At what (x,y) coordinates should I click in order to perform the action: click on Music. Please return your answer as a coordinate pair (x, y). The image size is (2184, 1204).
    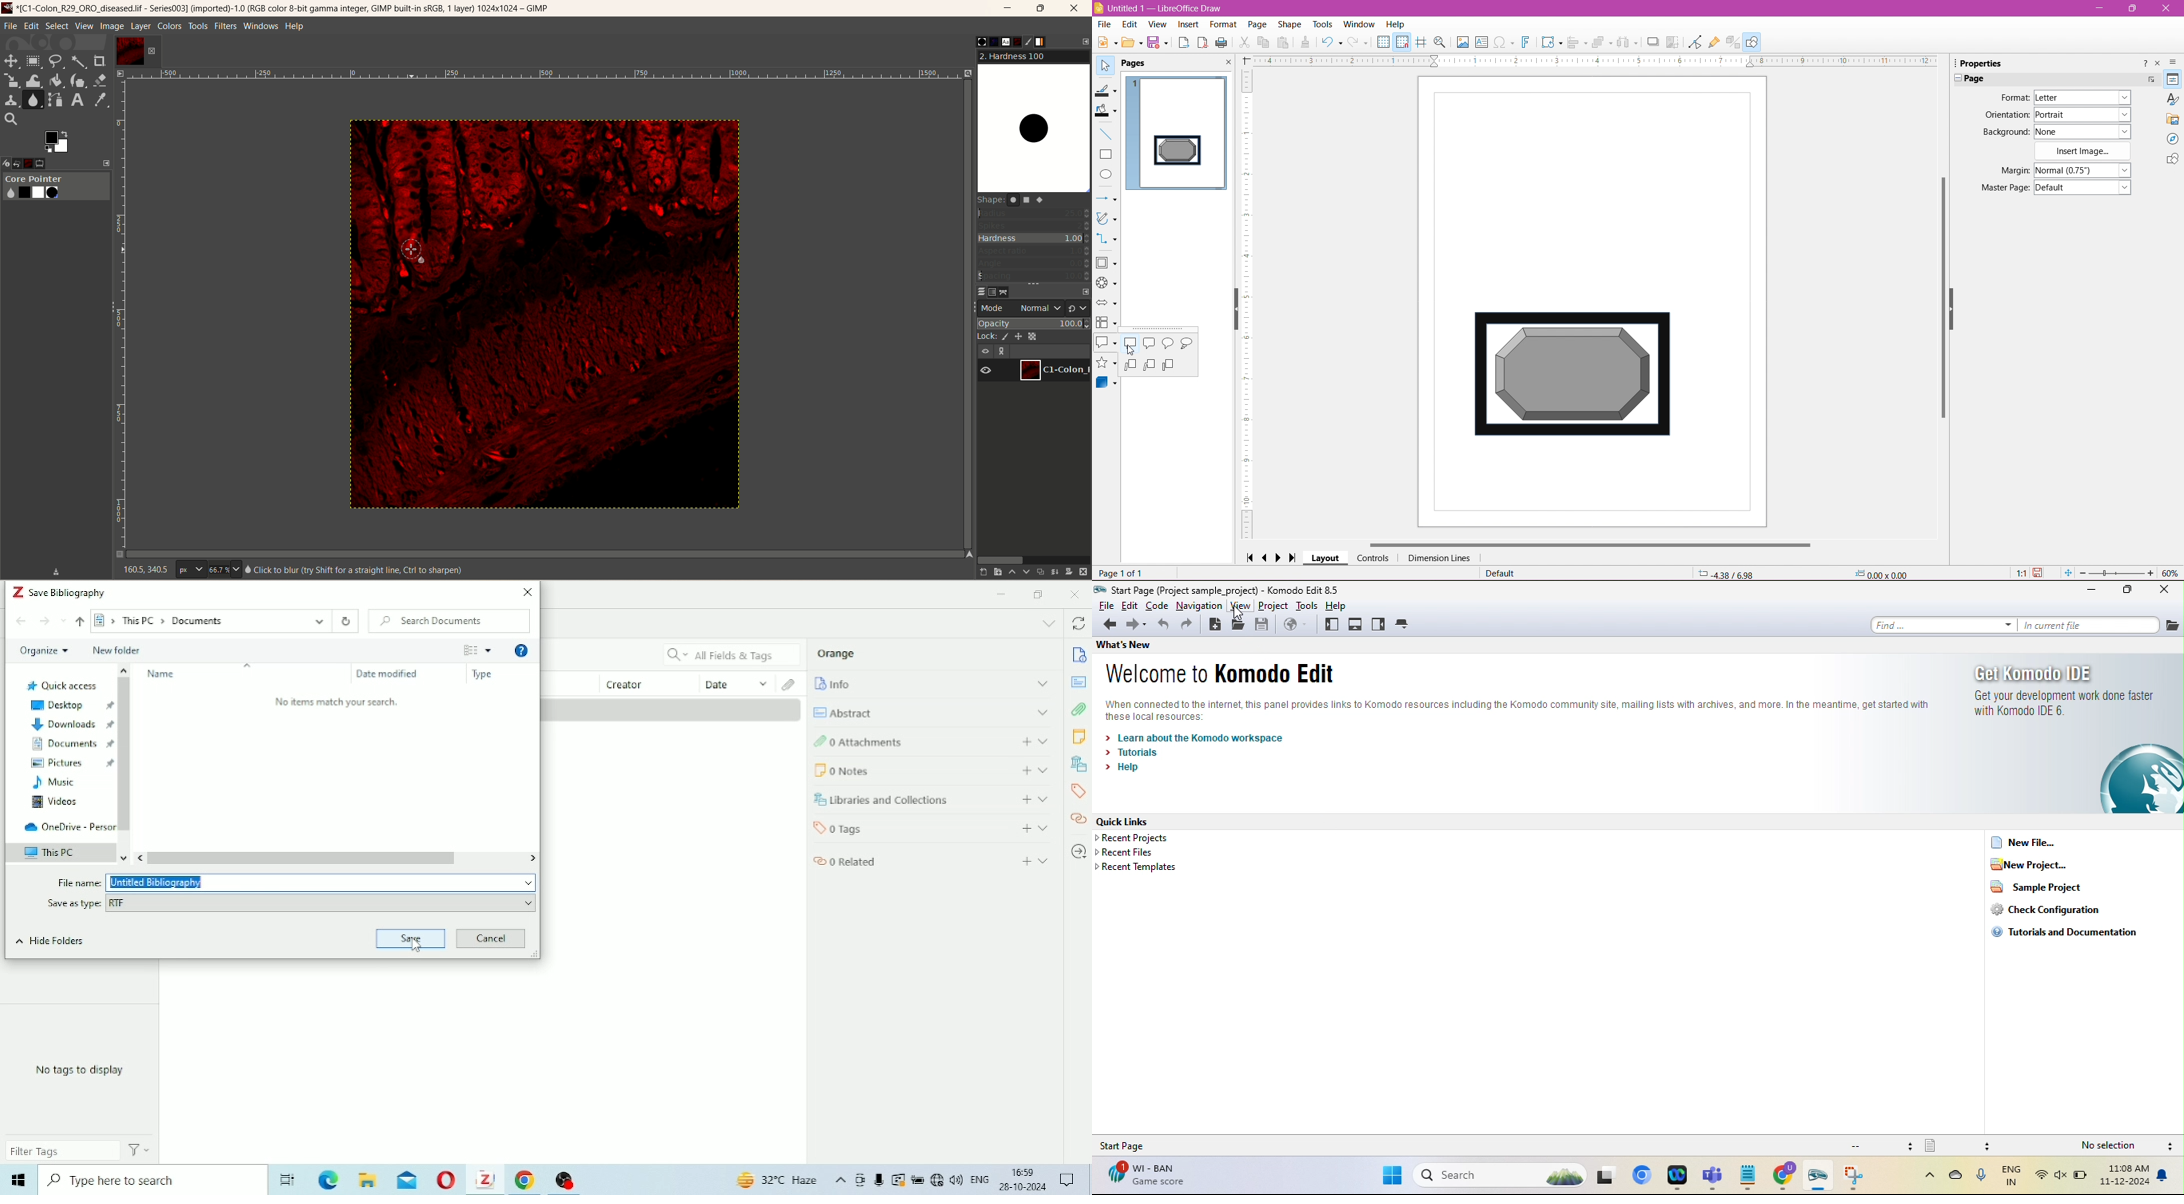
    Looking at the image, I should click on (54, 784).